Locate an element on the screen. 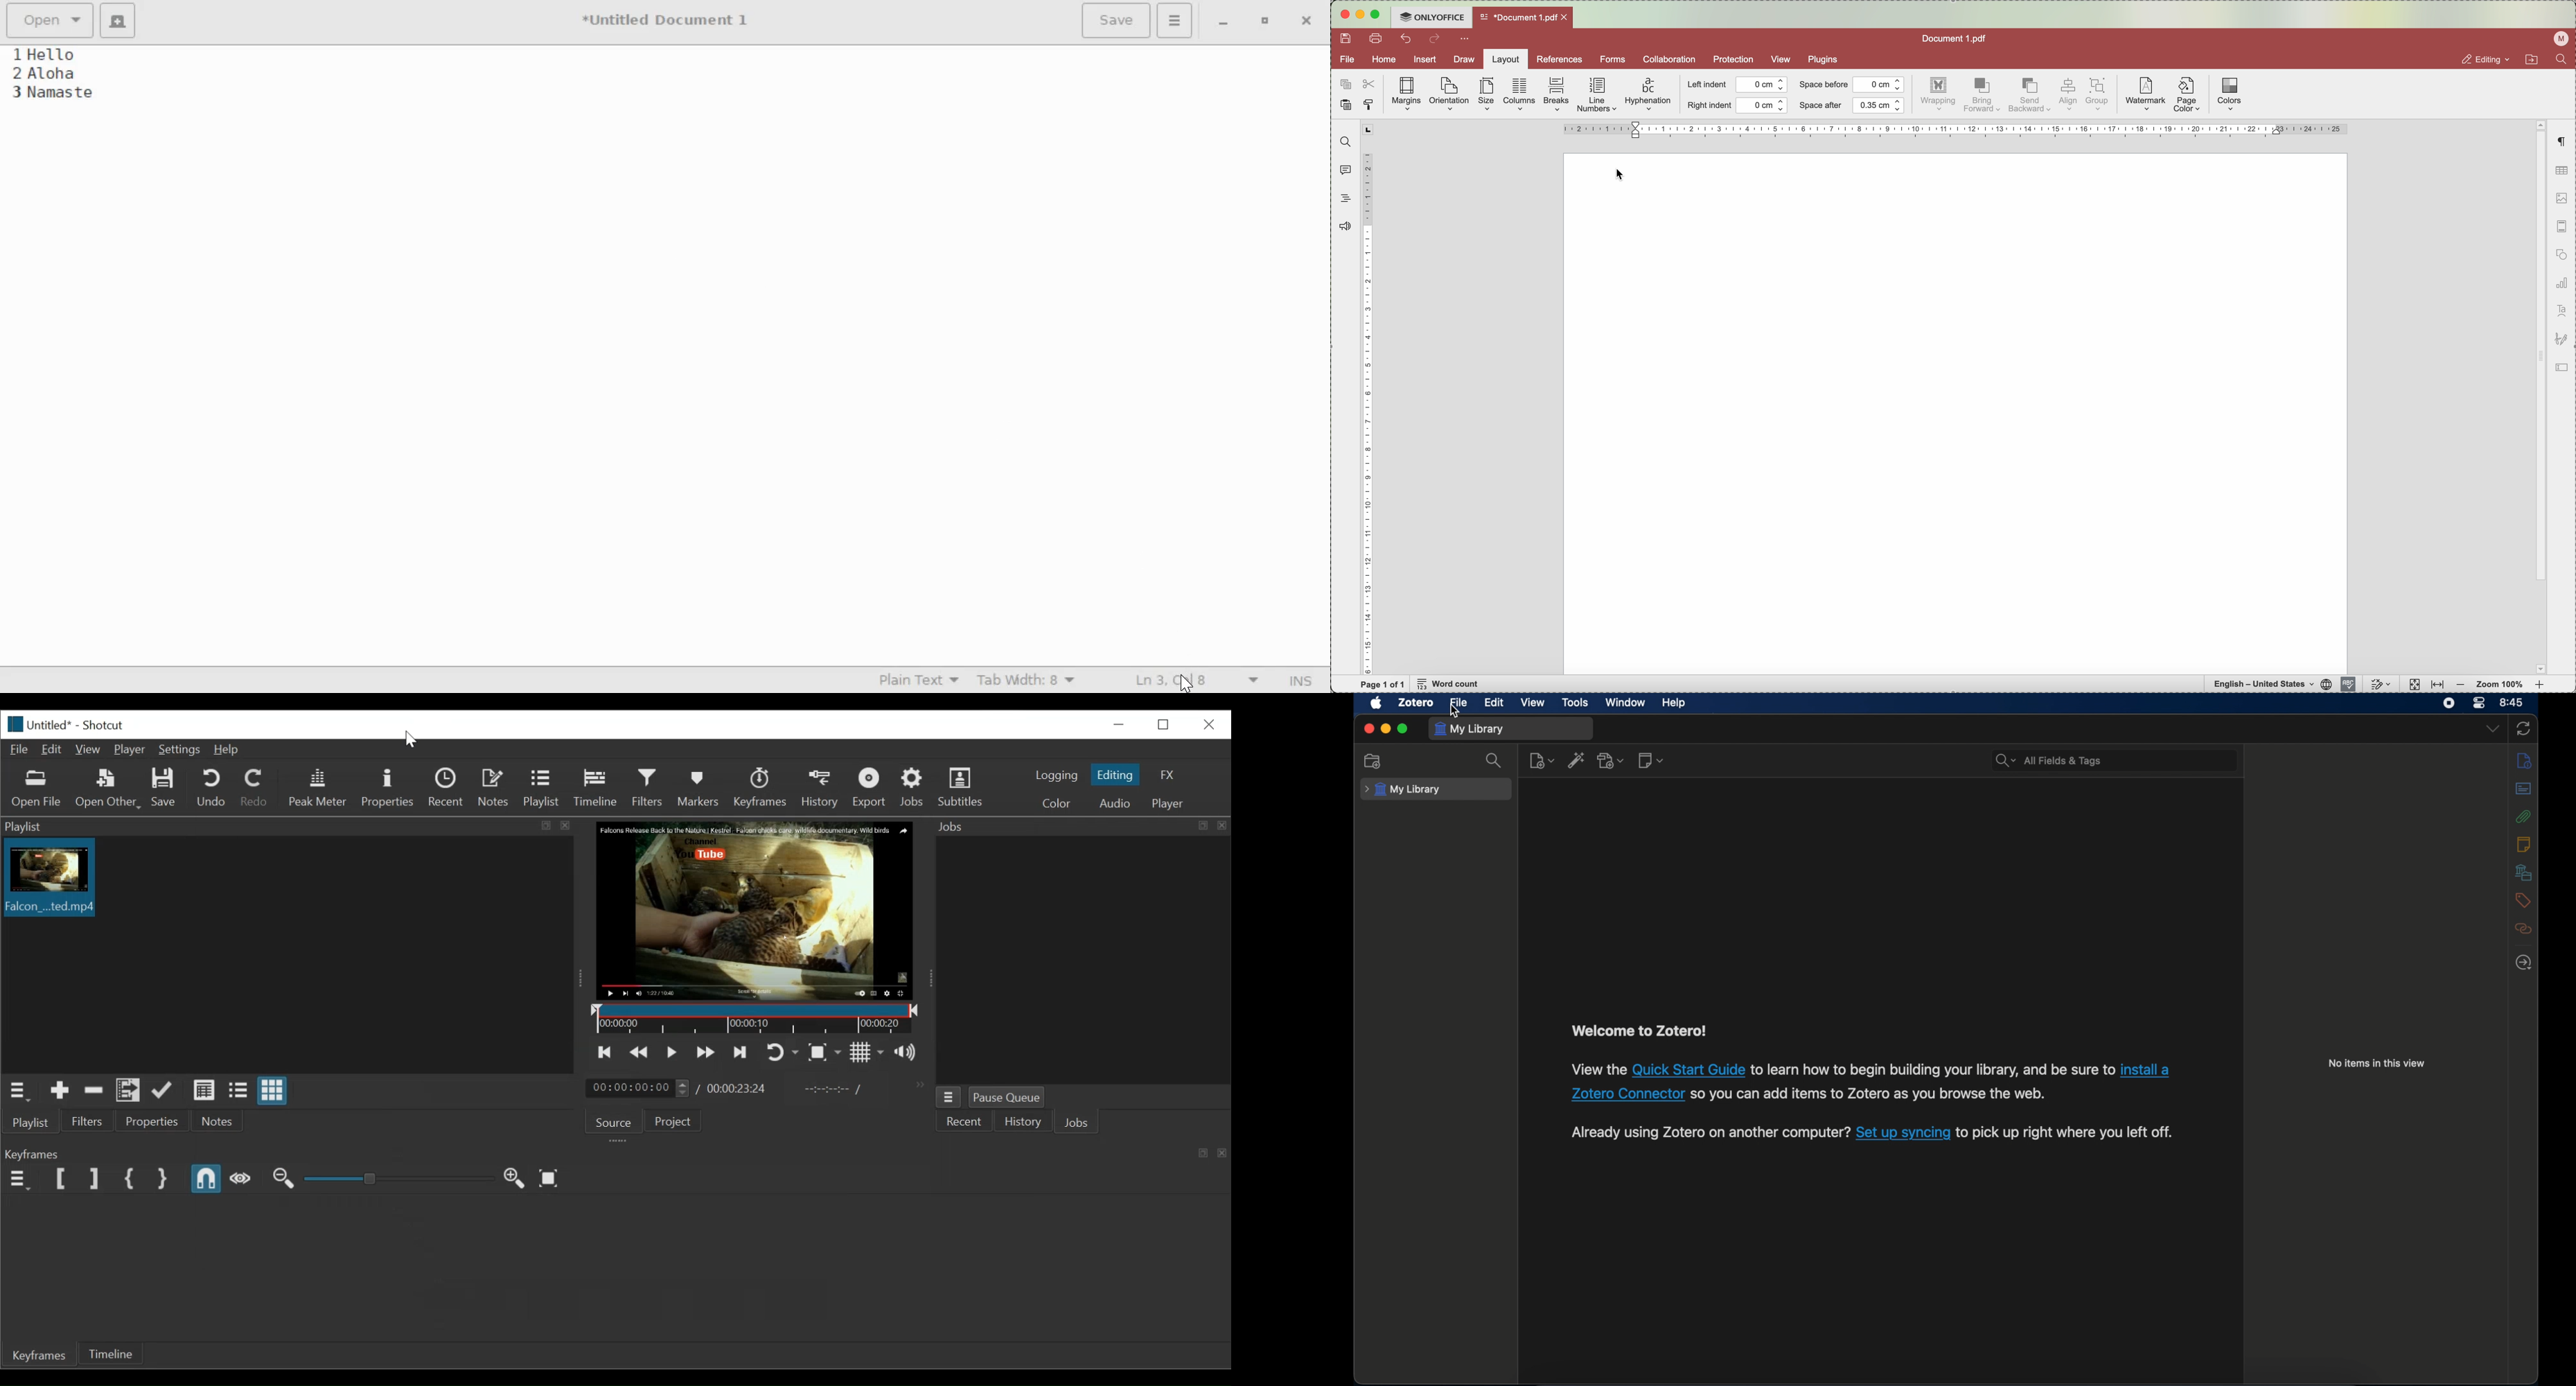 This screenshot has height=1400, width=2576. workspace is located at coordinates (1954, 413).